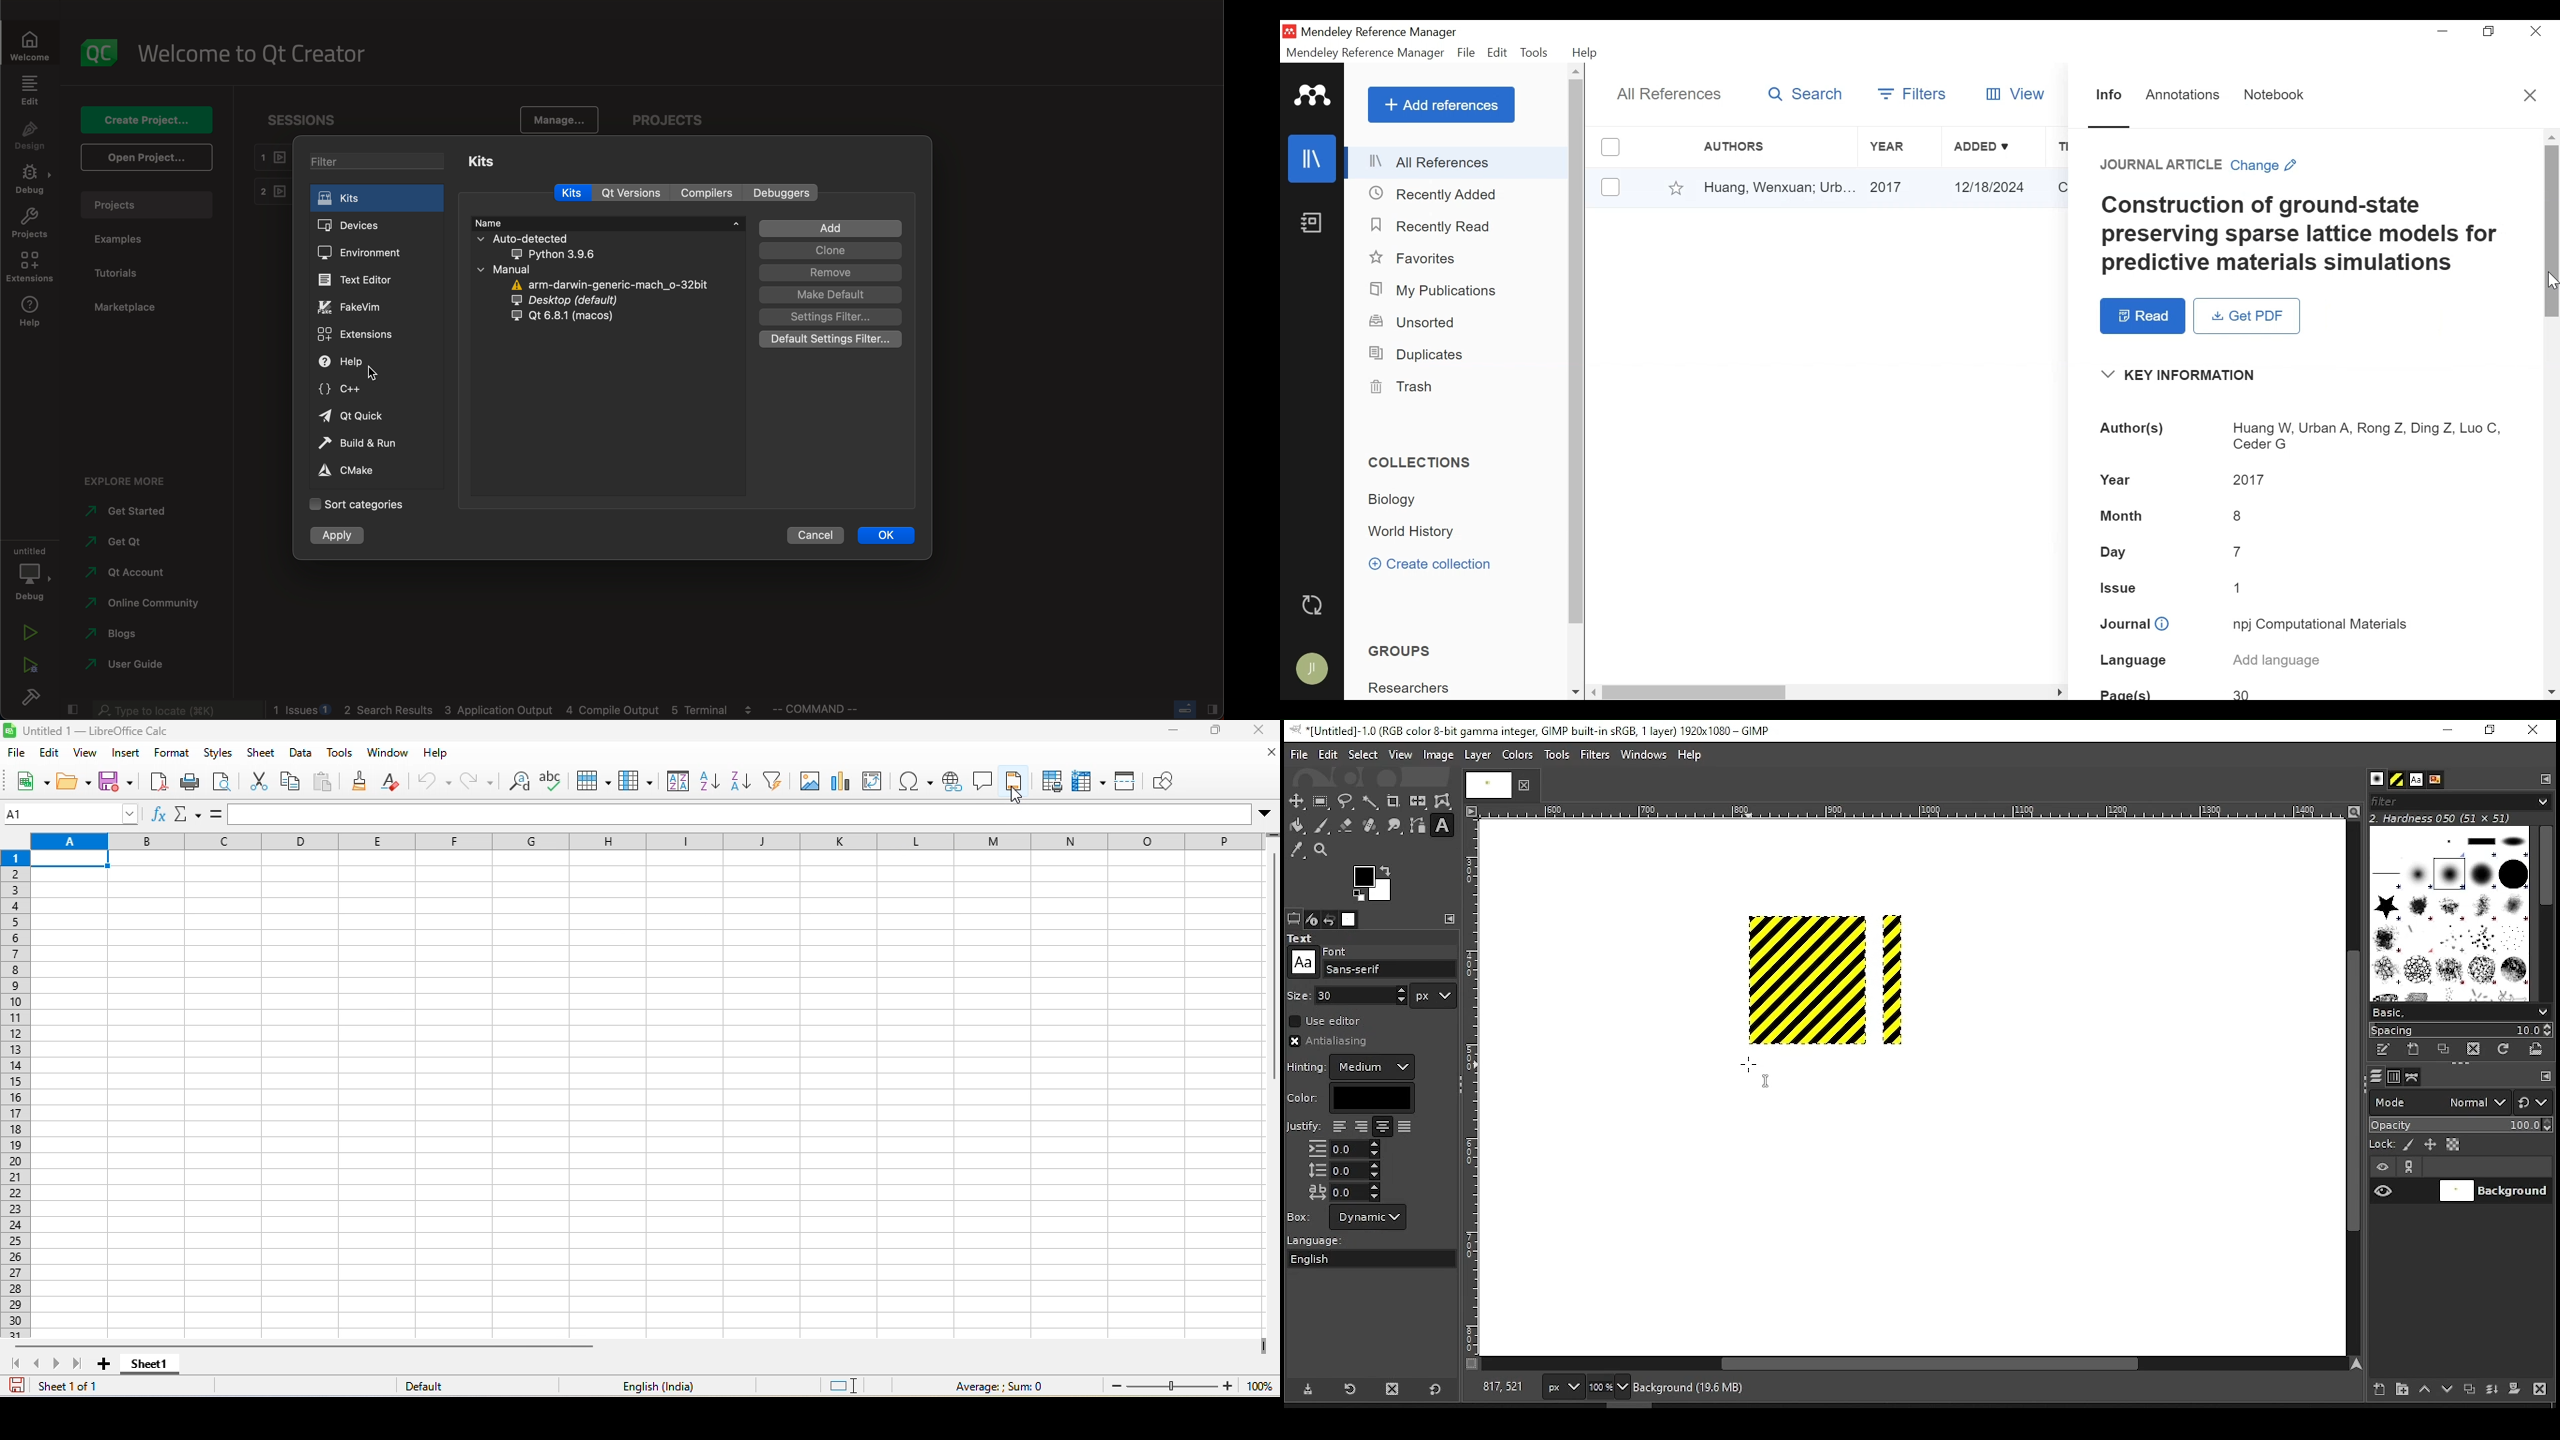 This screenshot has height=1456, width=2576. I want to click on eraser tool, so click(1345, 825).